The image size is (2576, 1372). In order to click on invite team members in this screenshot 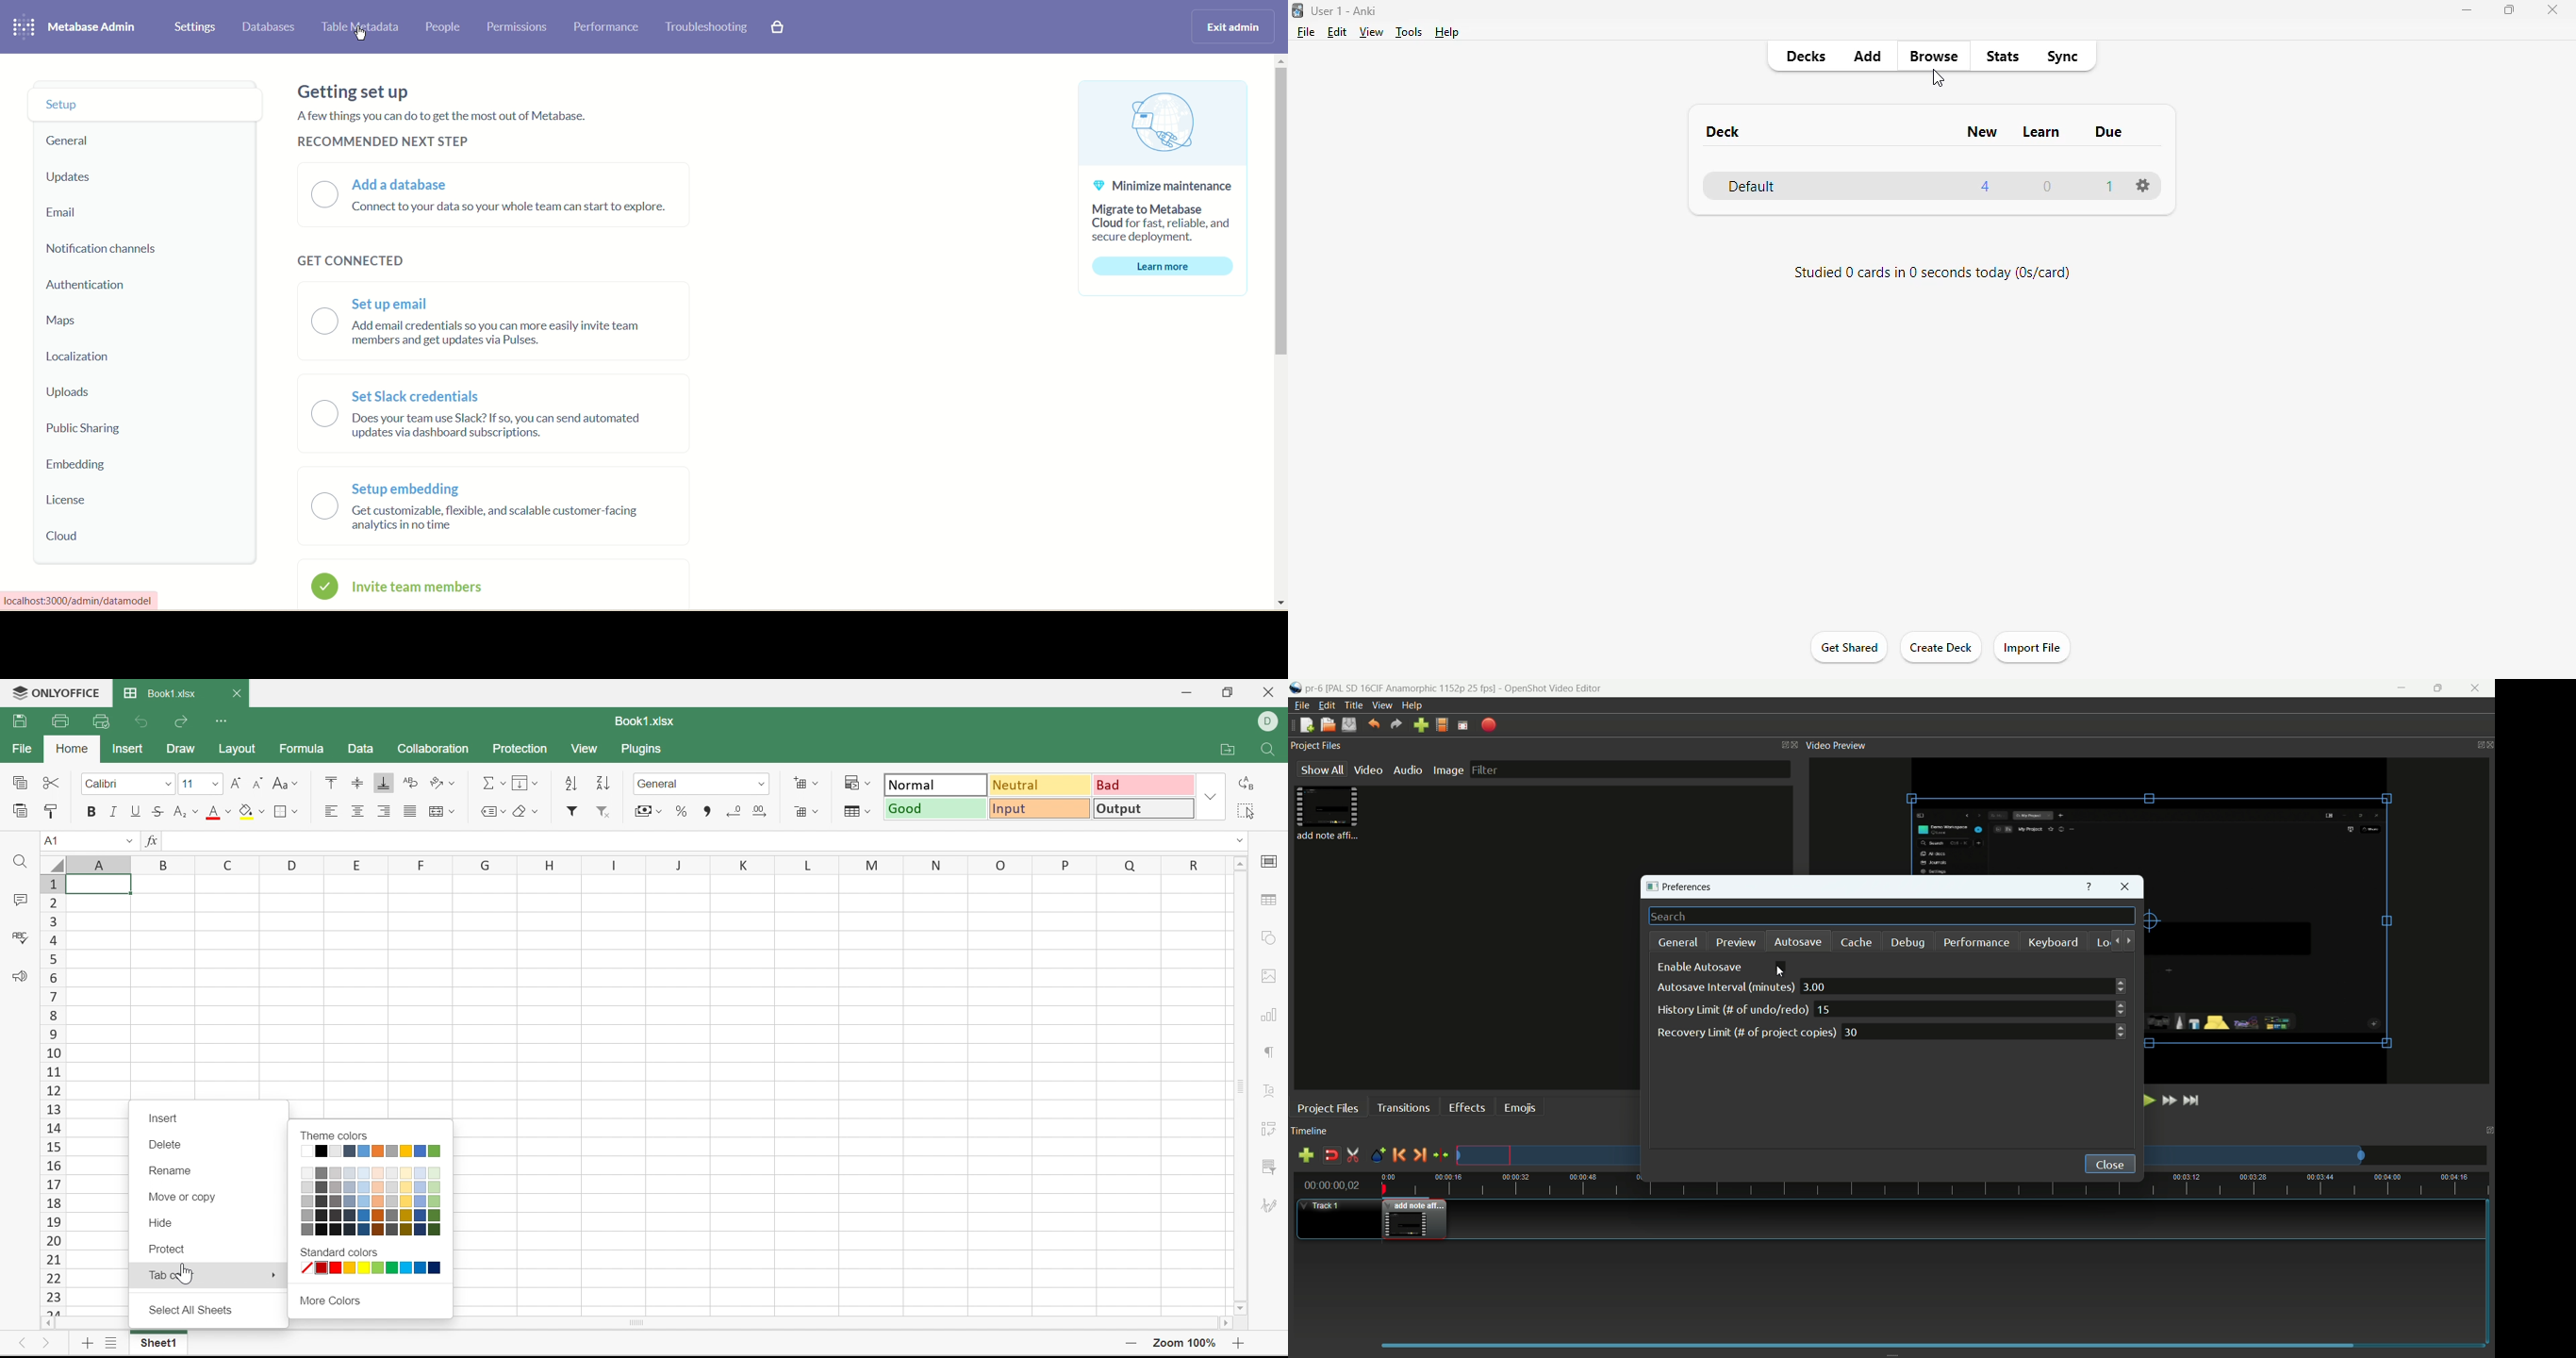, I will do `click(409, 588)`.